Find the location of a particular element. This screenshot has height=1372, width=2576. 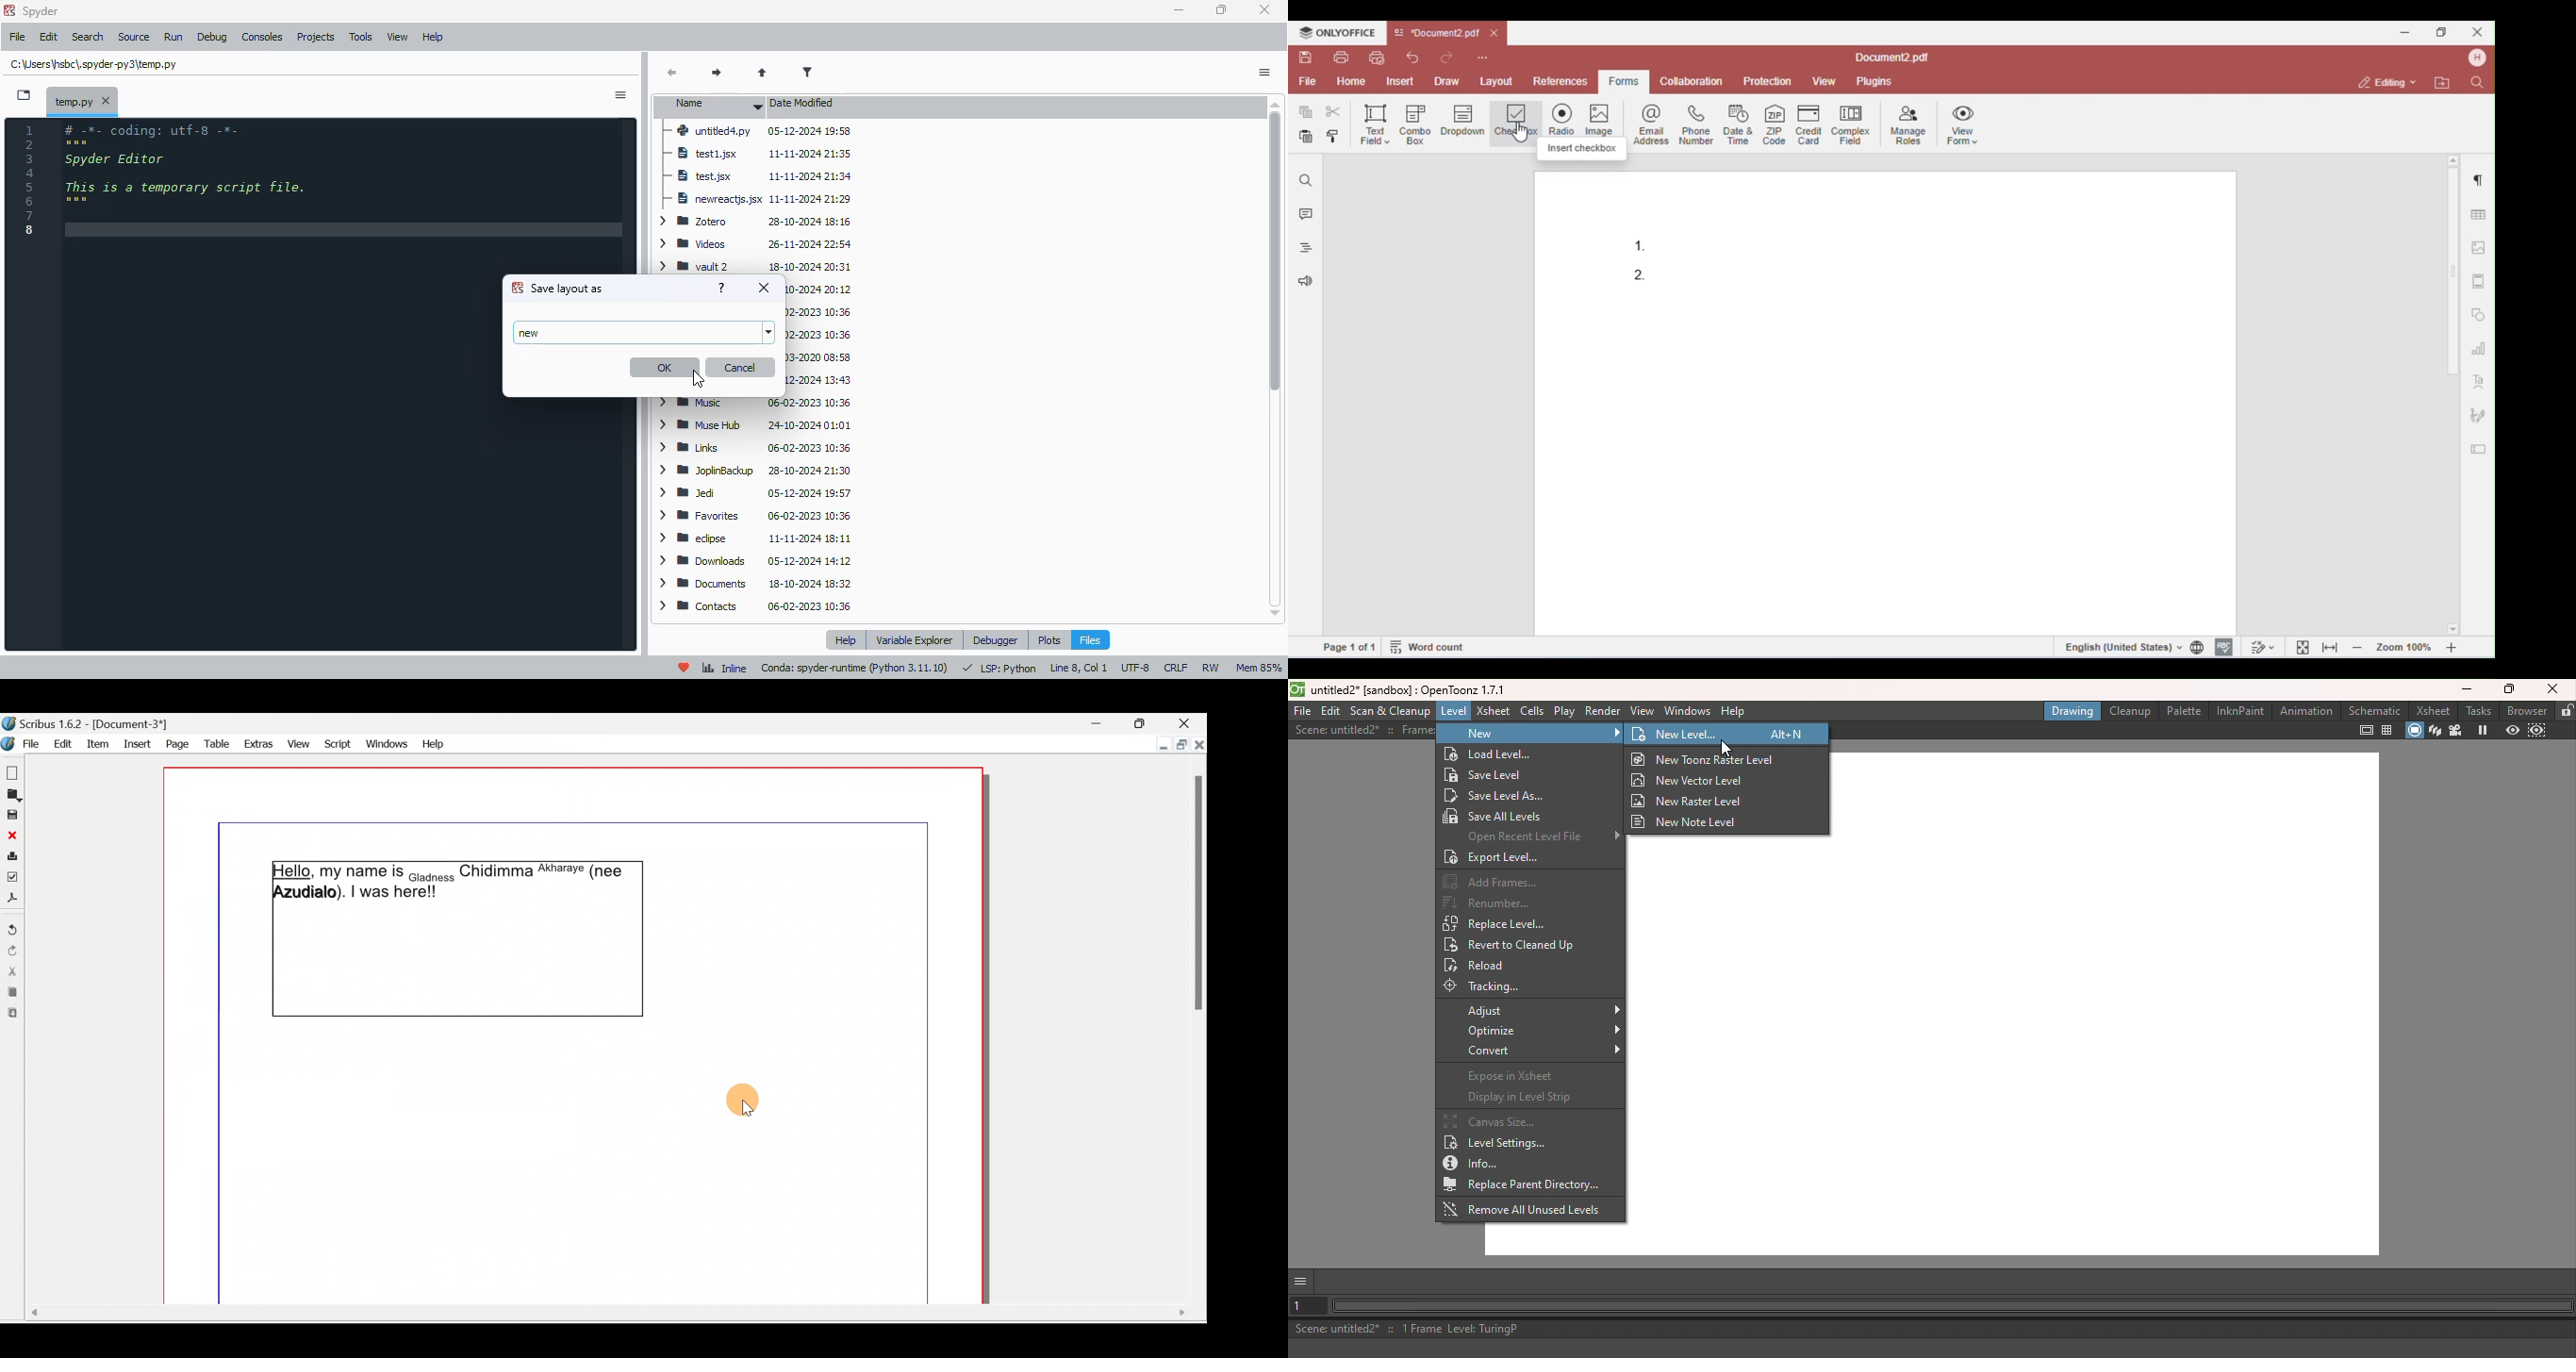

videos is located at coordinates (758, 243).